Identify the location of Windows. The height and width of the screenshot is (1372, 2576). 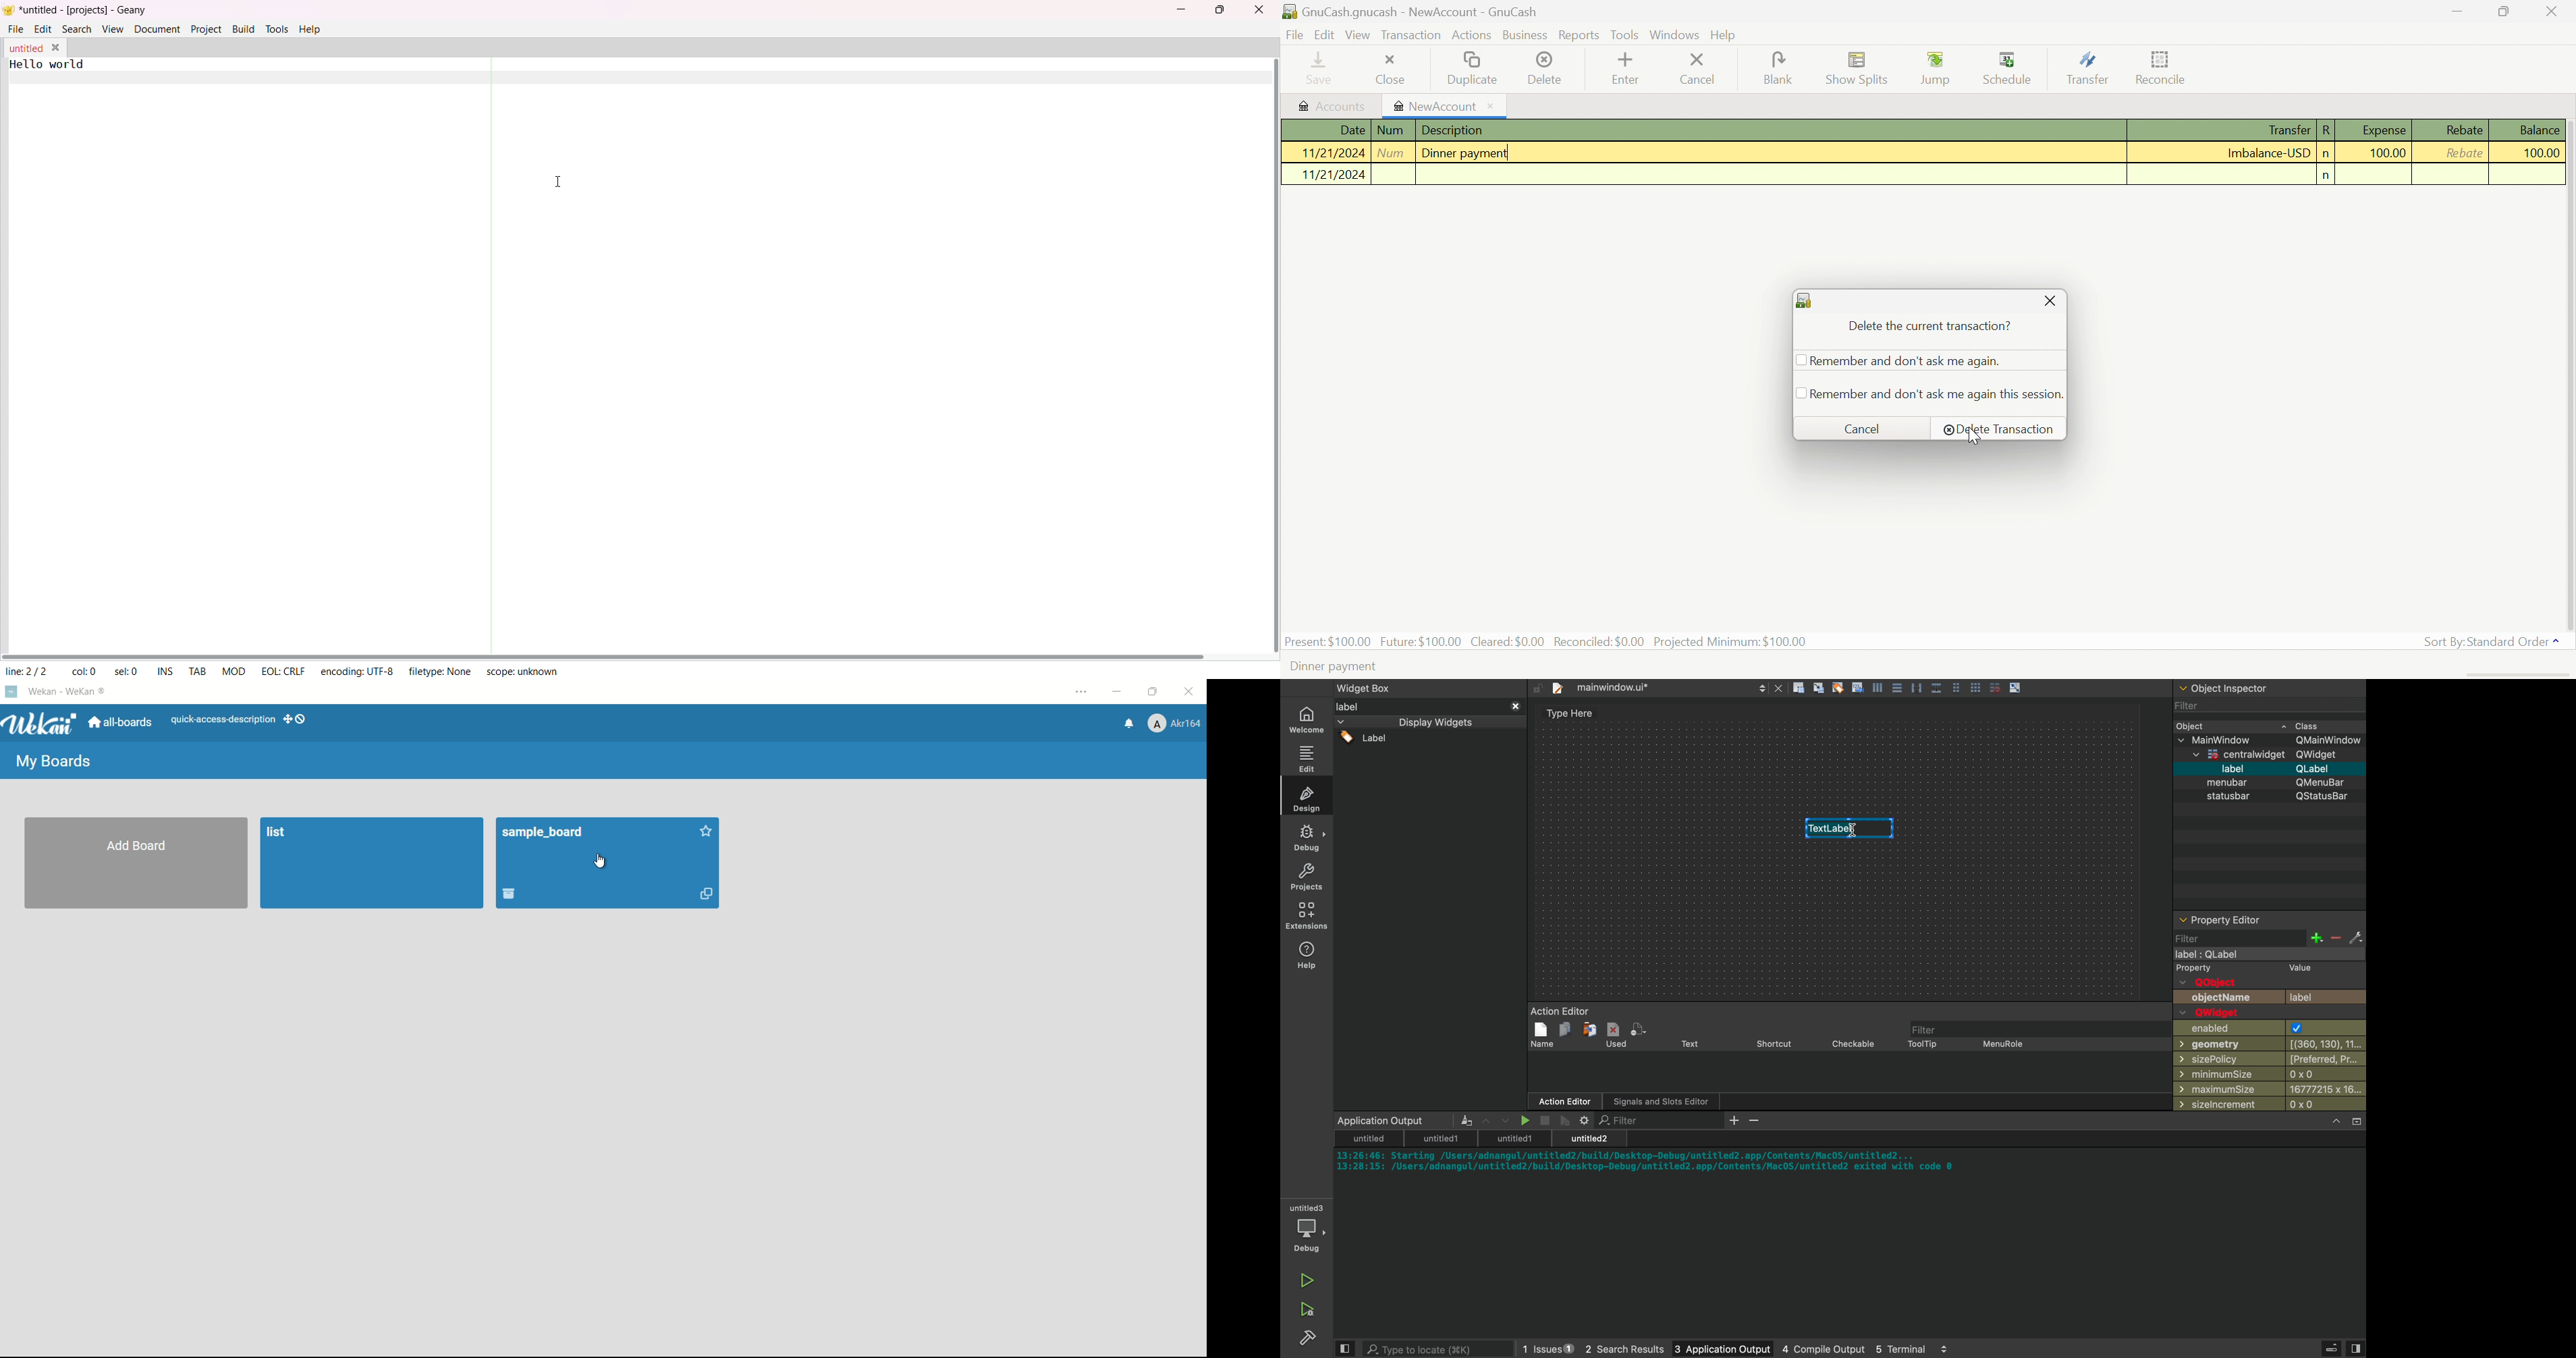
(1676, 34).